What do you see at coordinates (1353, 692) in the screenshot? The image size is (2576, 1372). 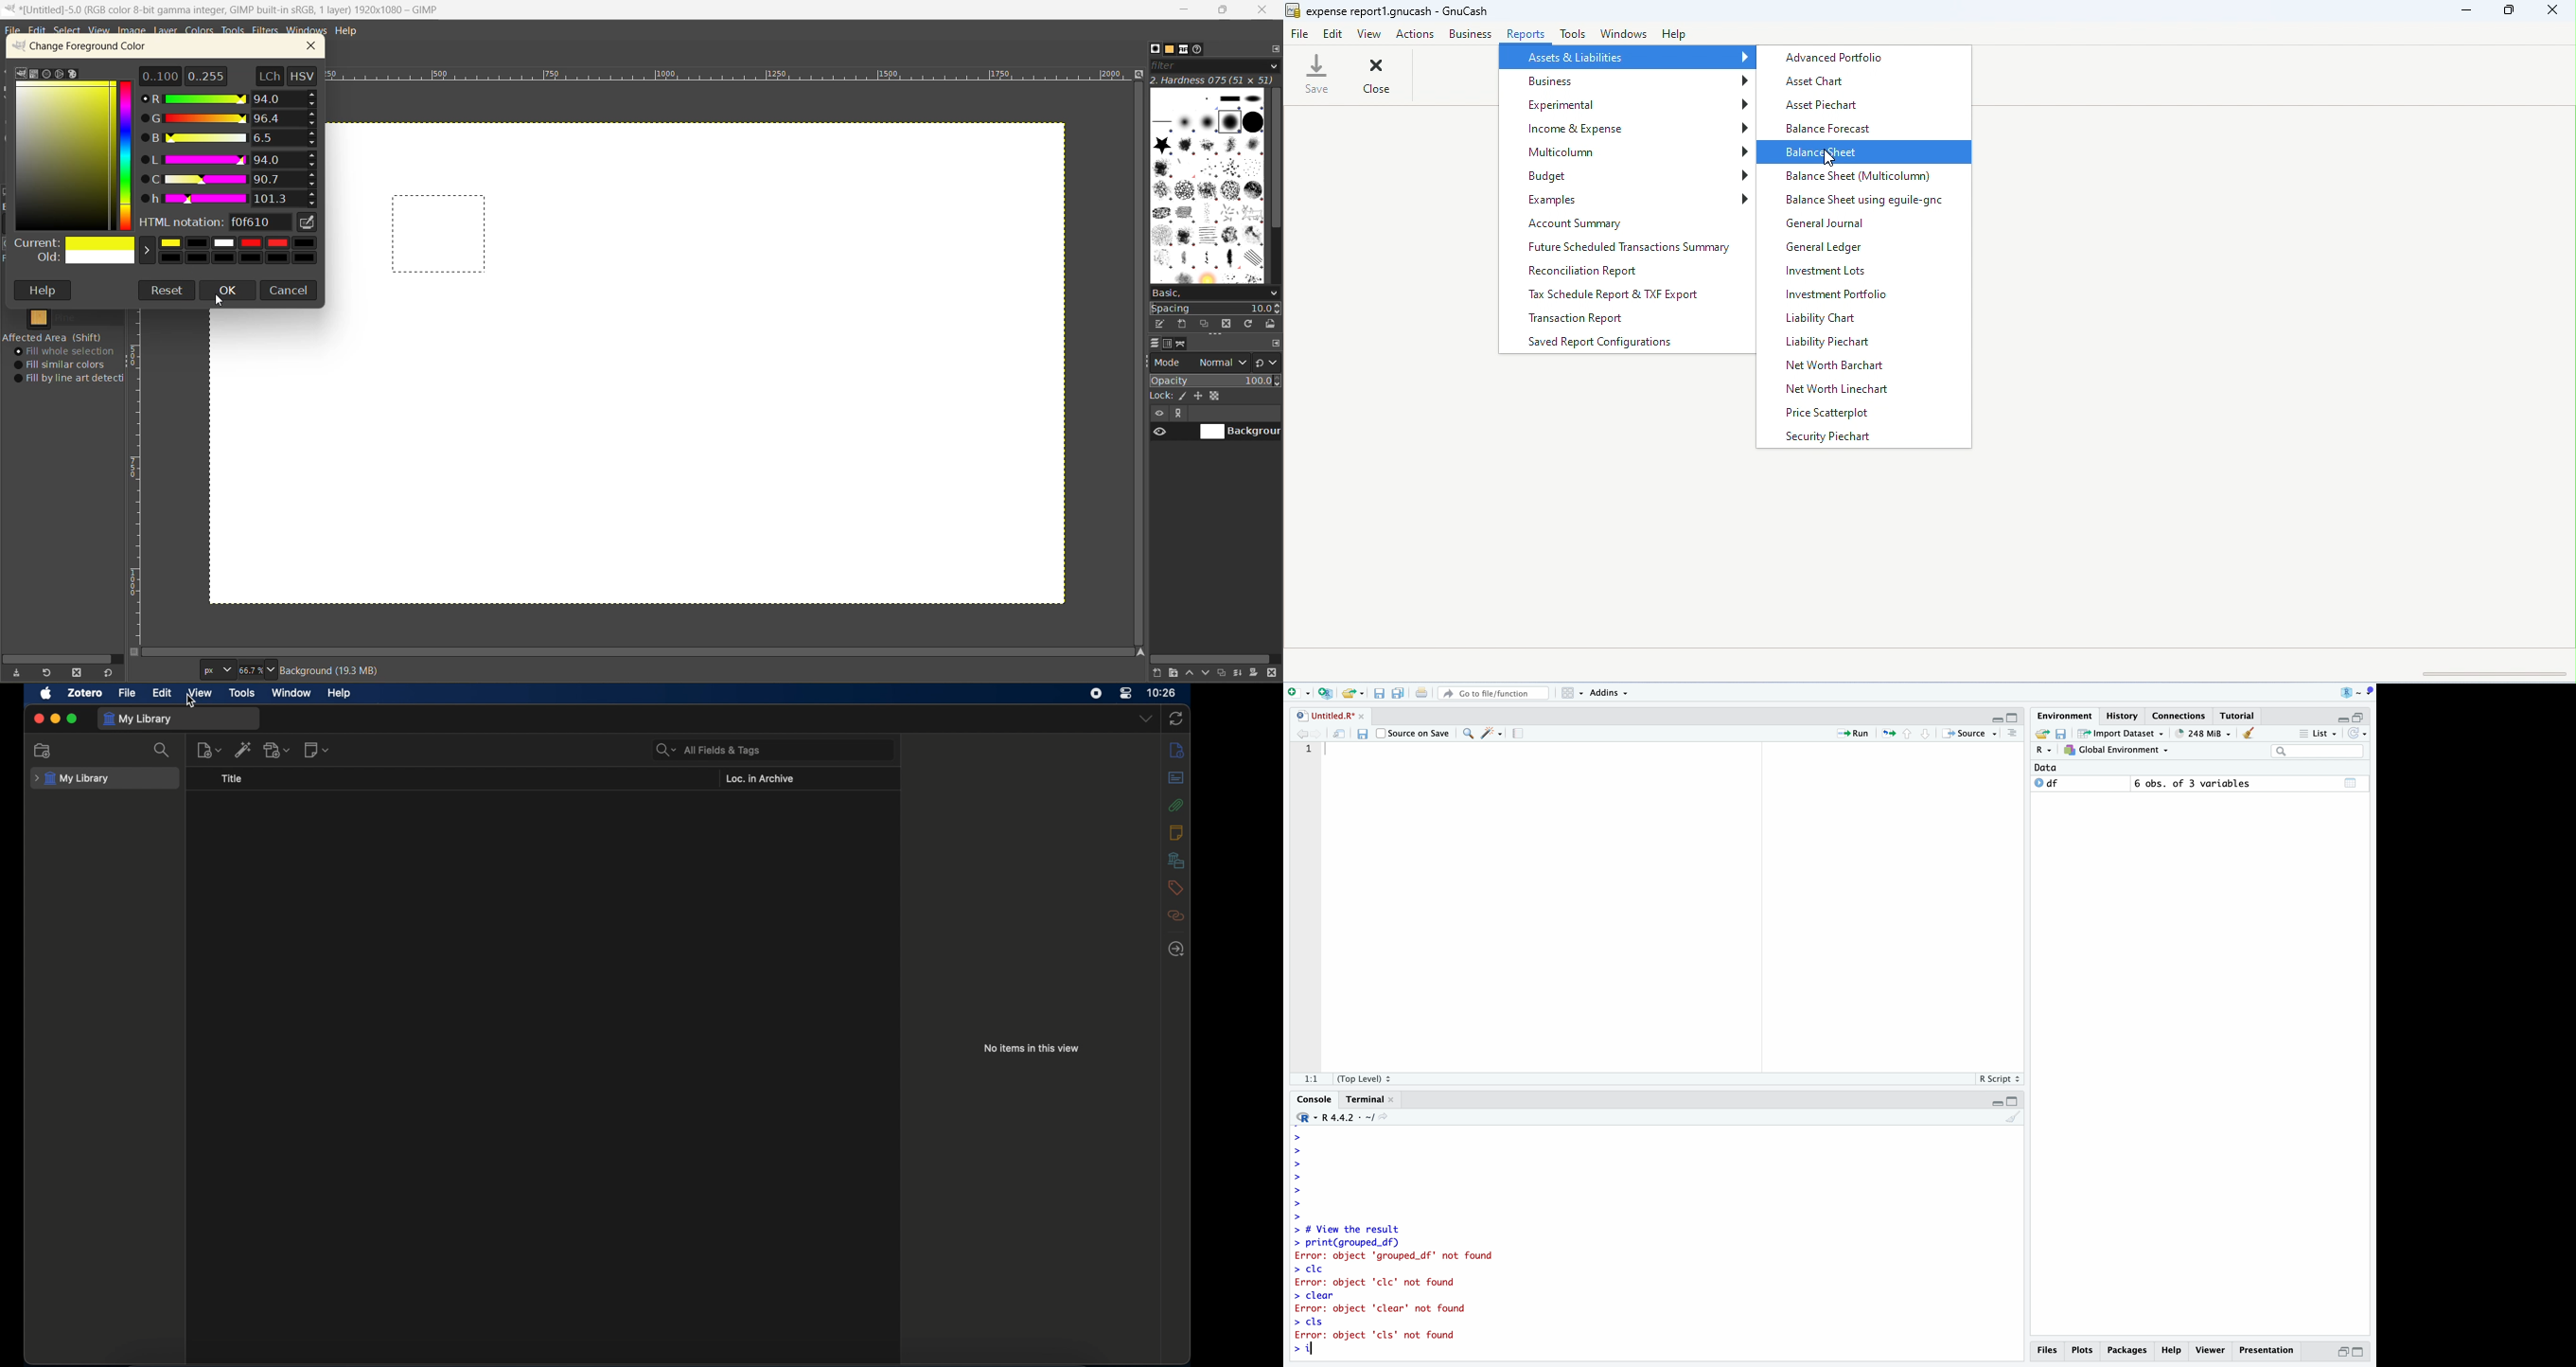 I see `Open an existing file` at bounding box center [1353, 692].